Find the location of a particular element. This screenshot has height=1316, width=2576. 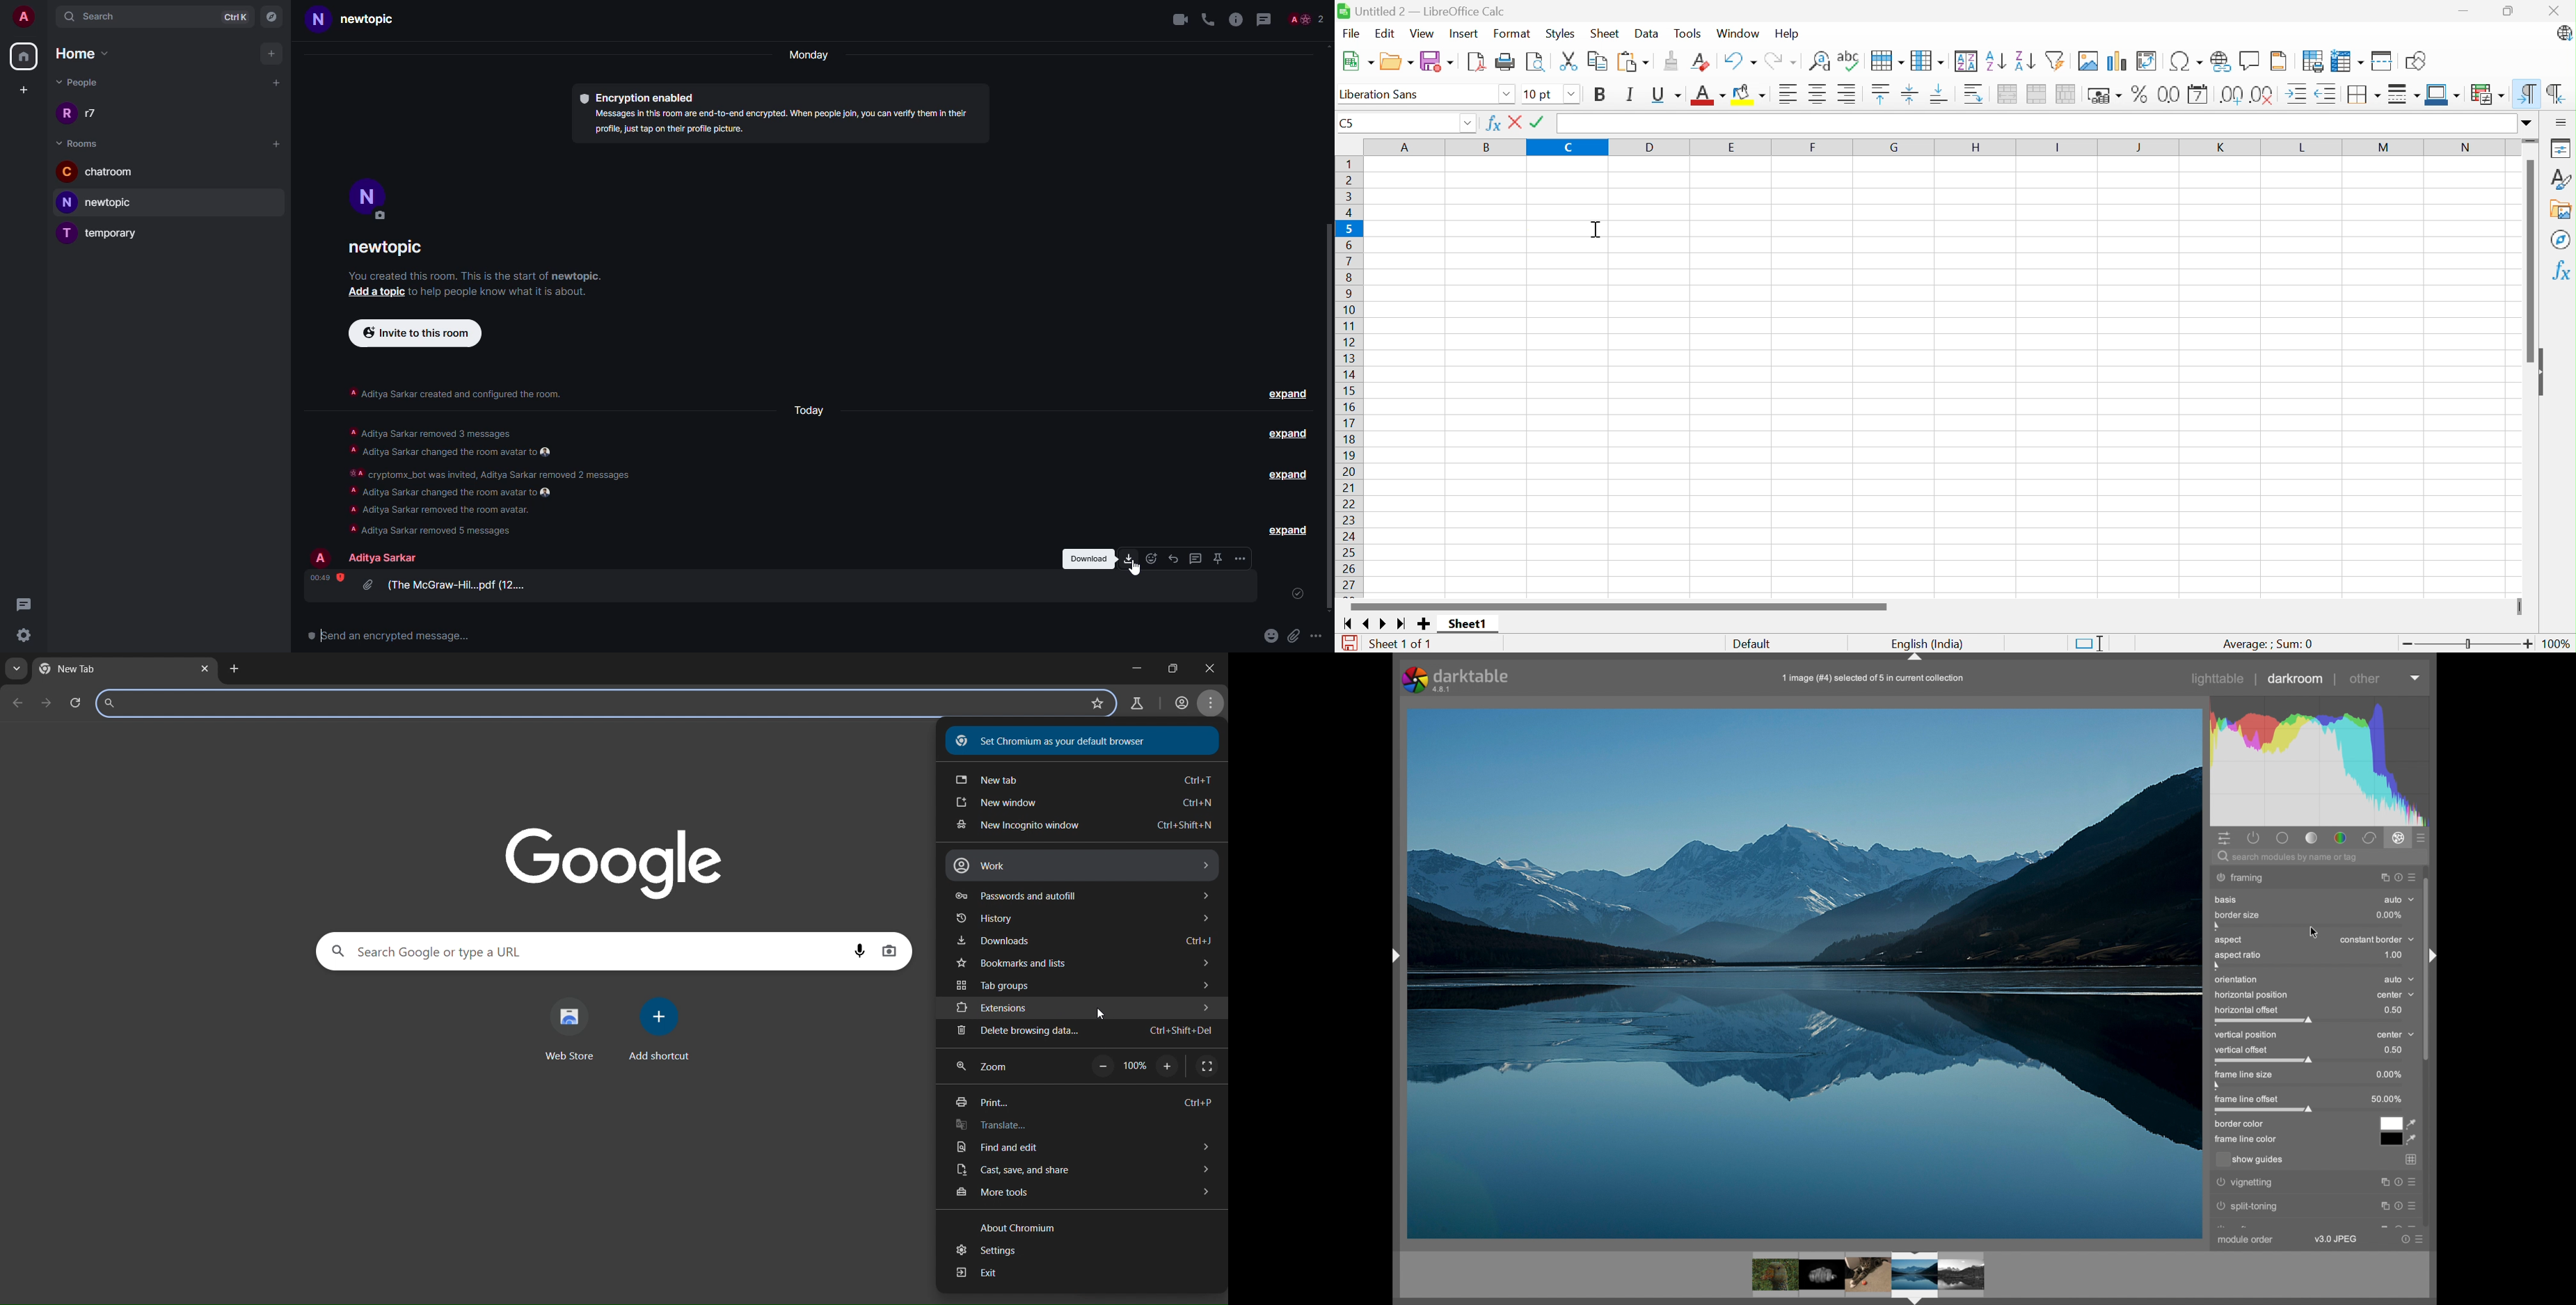

Show draw functions is located at coordinates (2415, 61).